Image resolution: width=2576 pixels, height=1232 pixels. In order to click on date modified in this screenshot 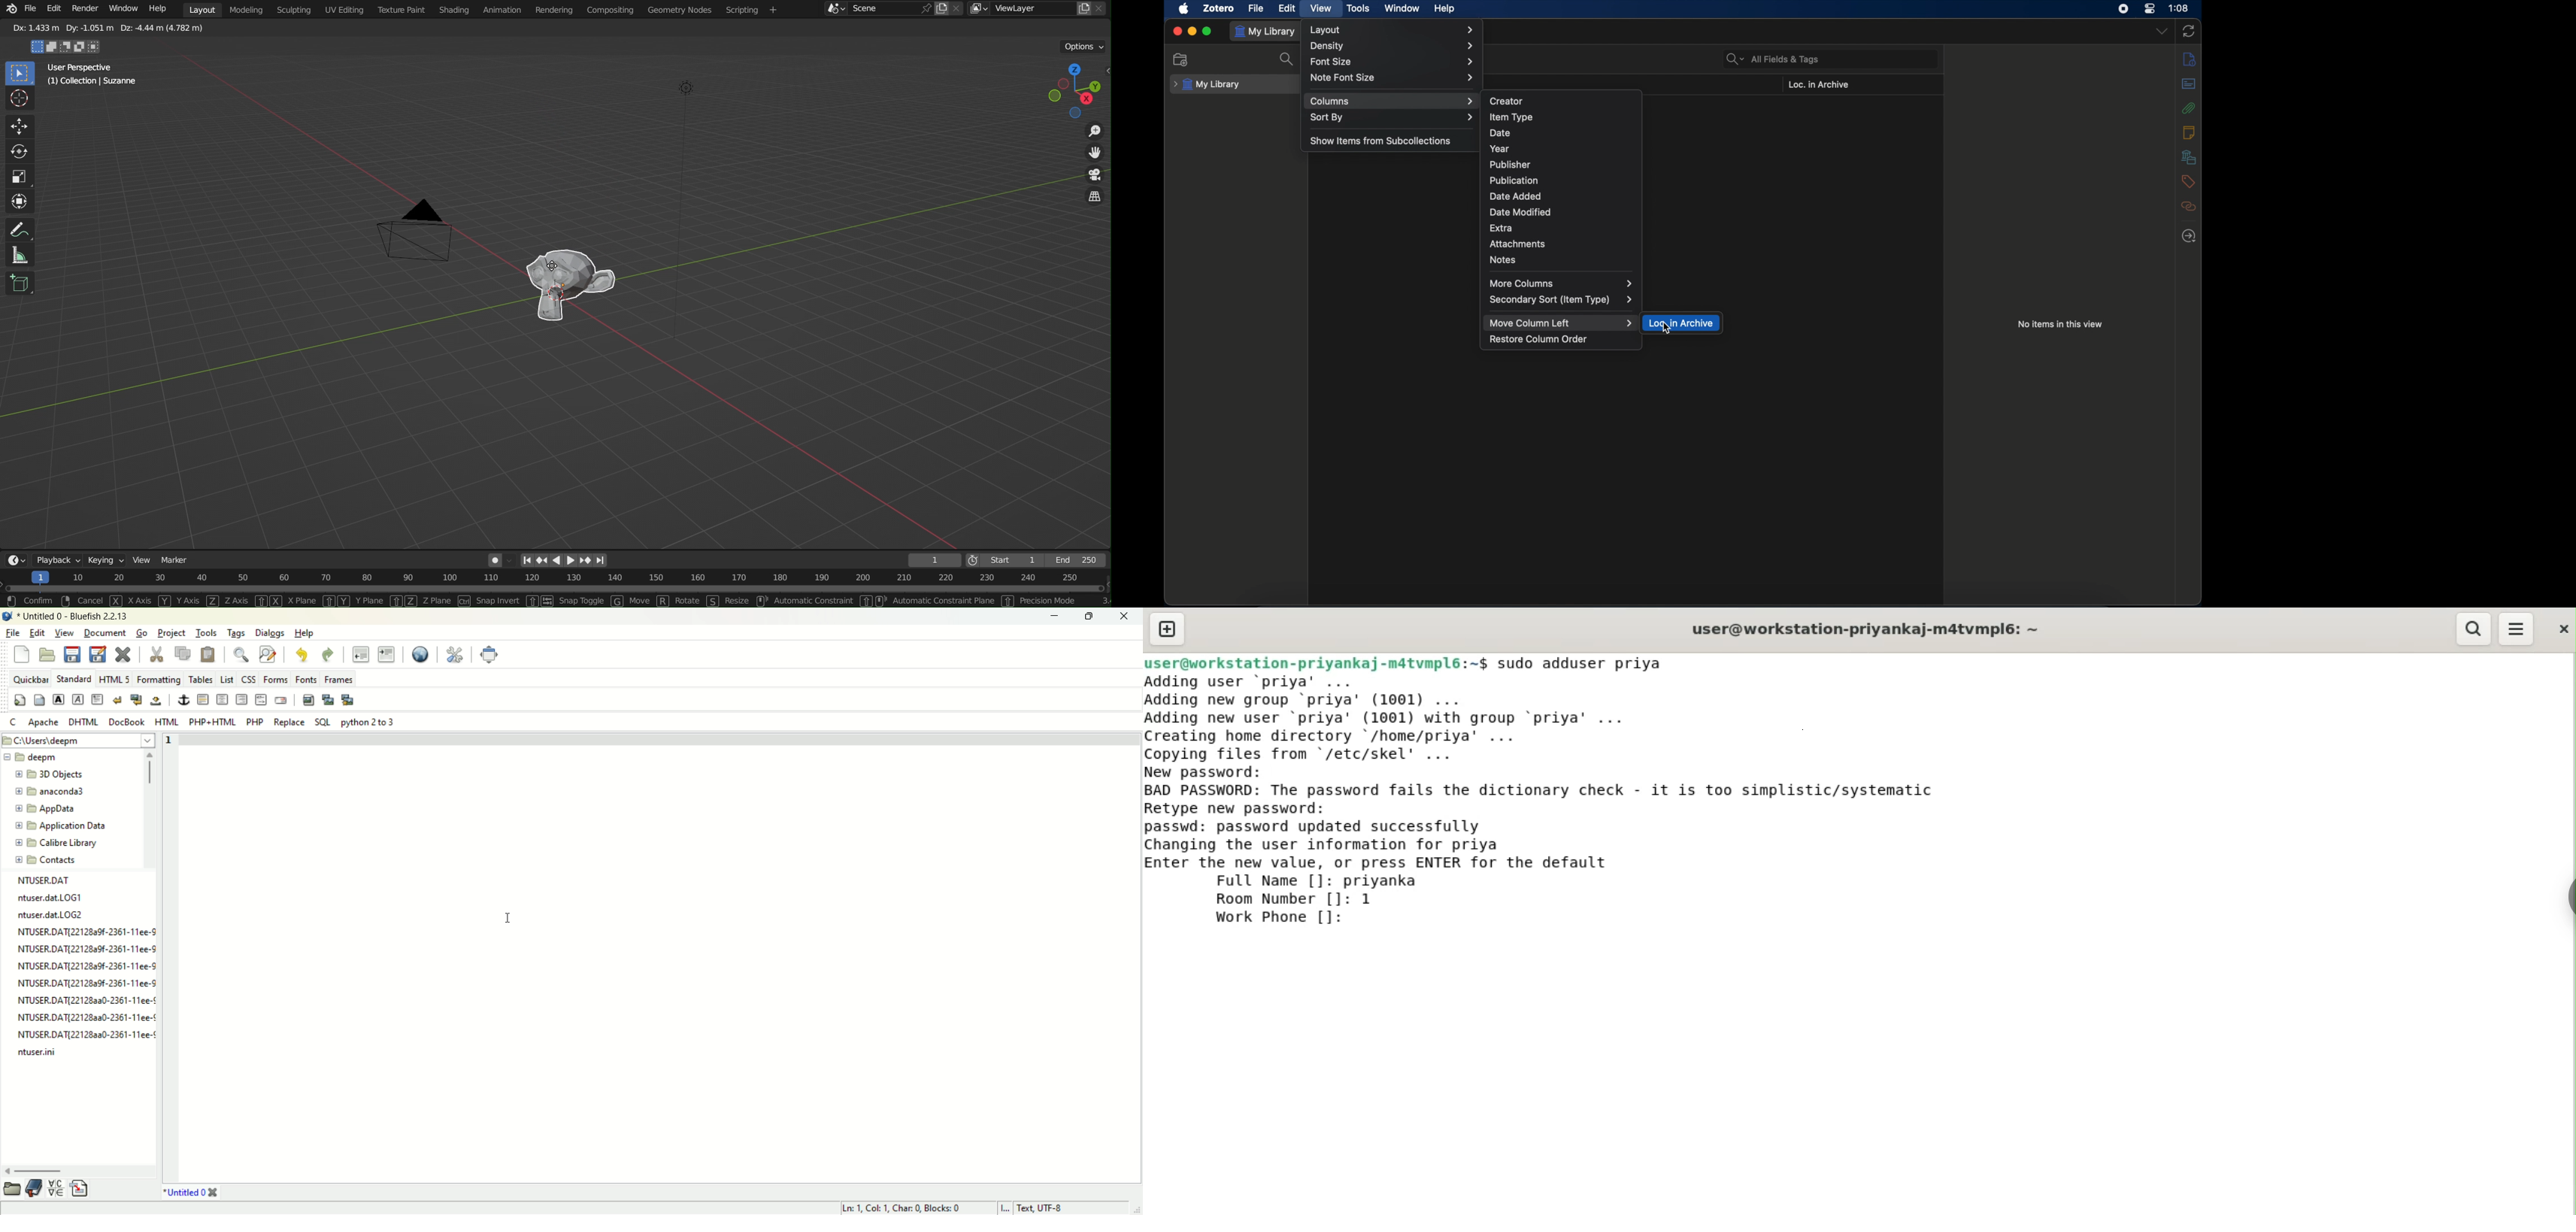, I will do `click(1521, 212)`.